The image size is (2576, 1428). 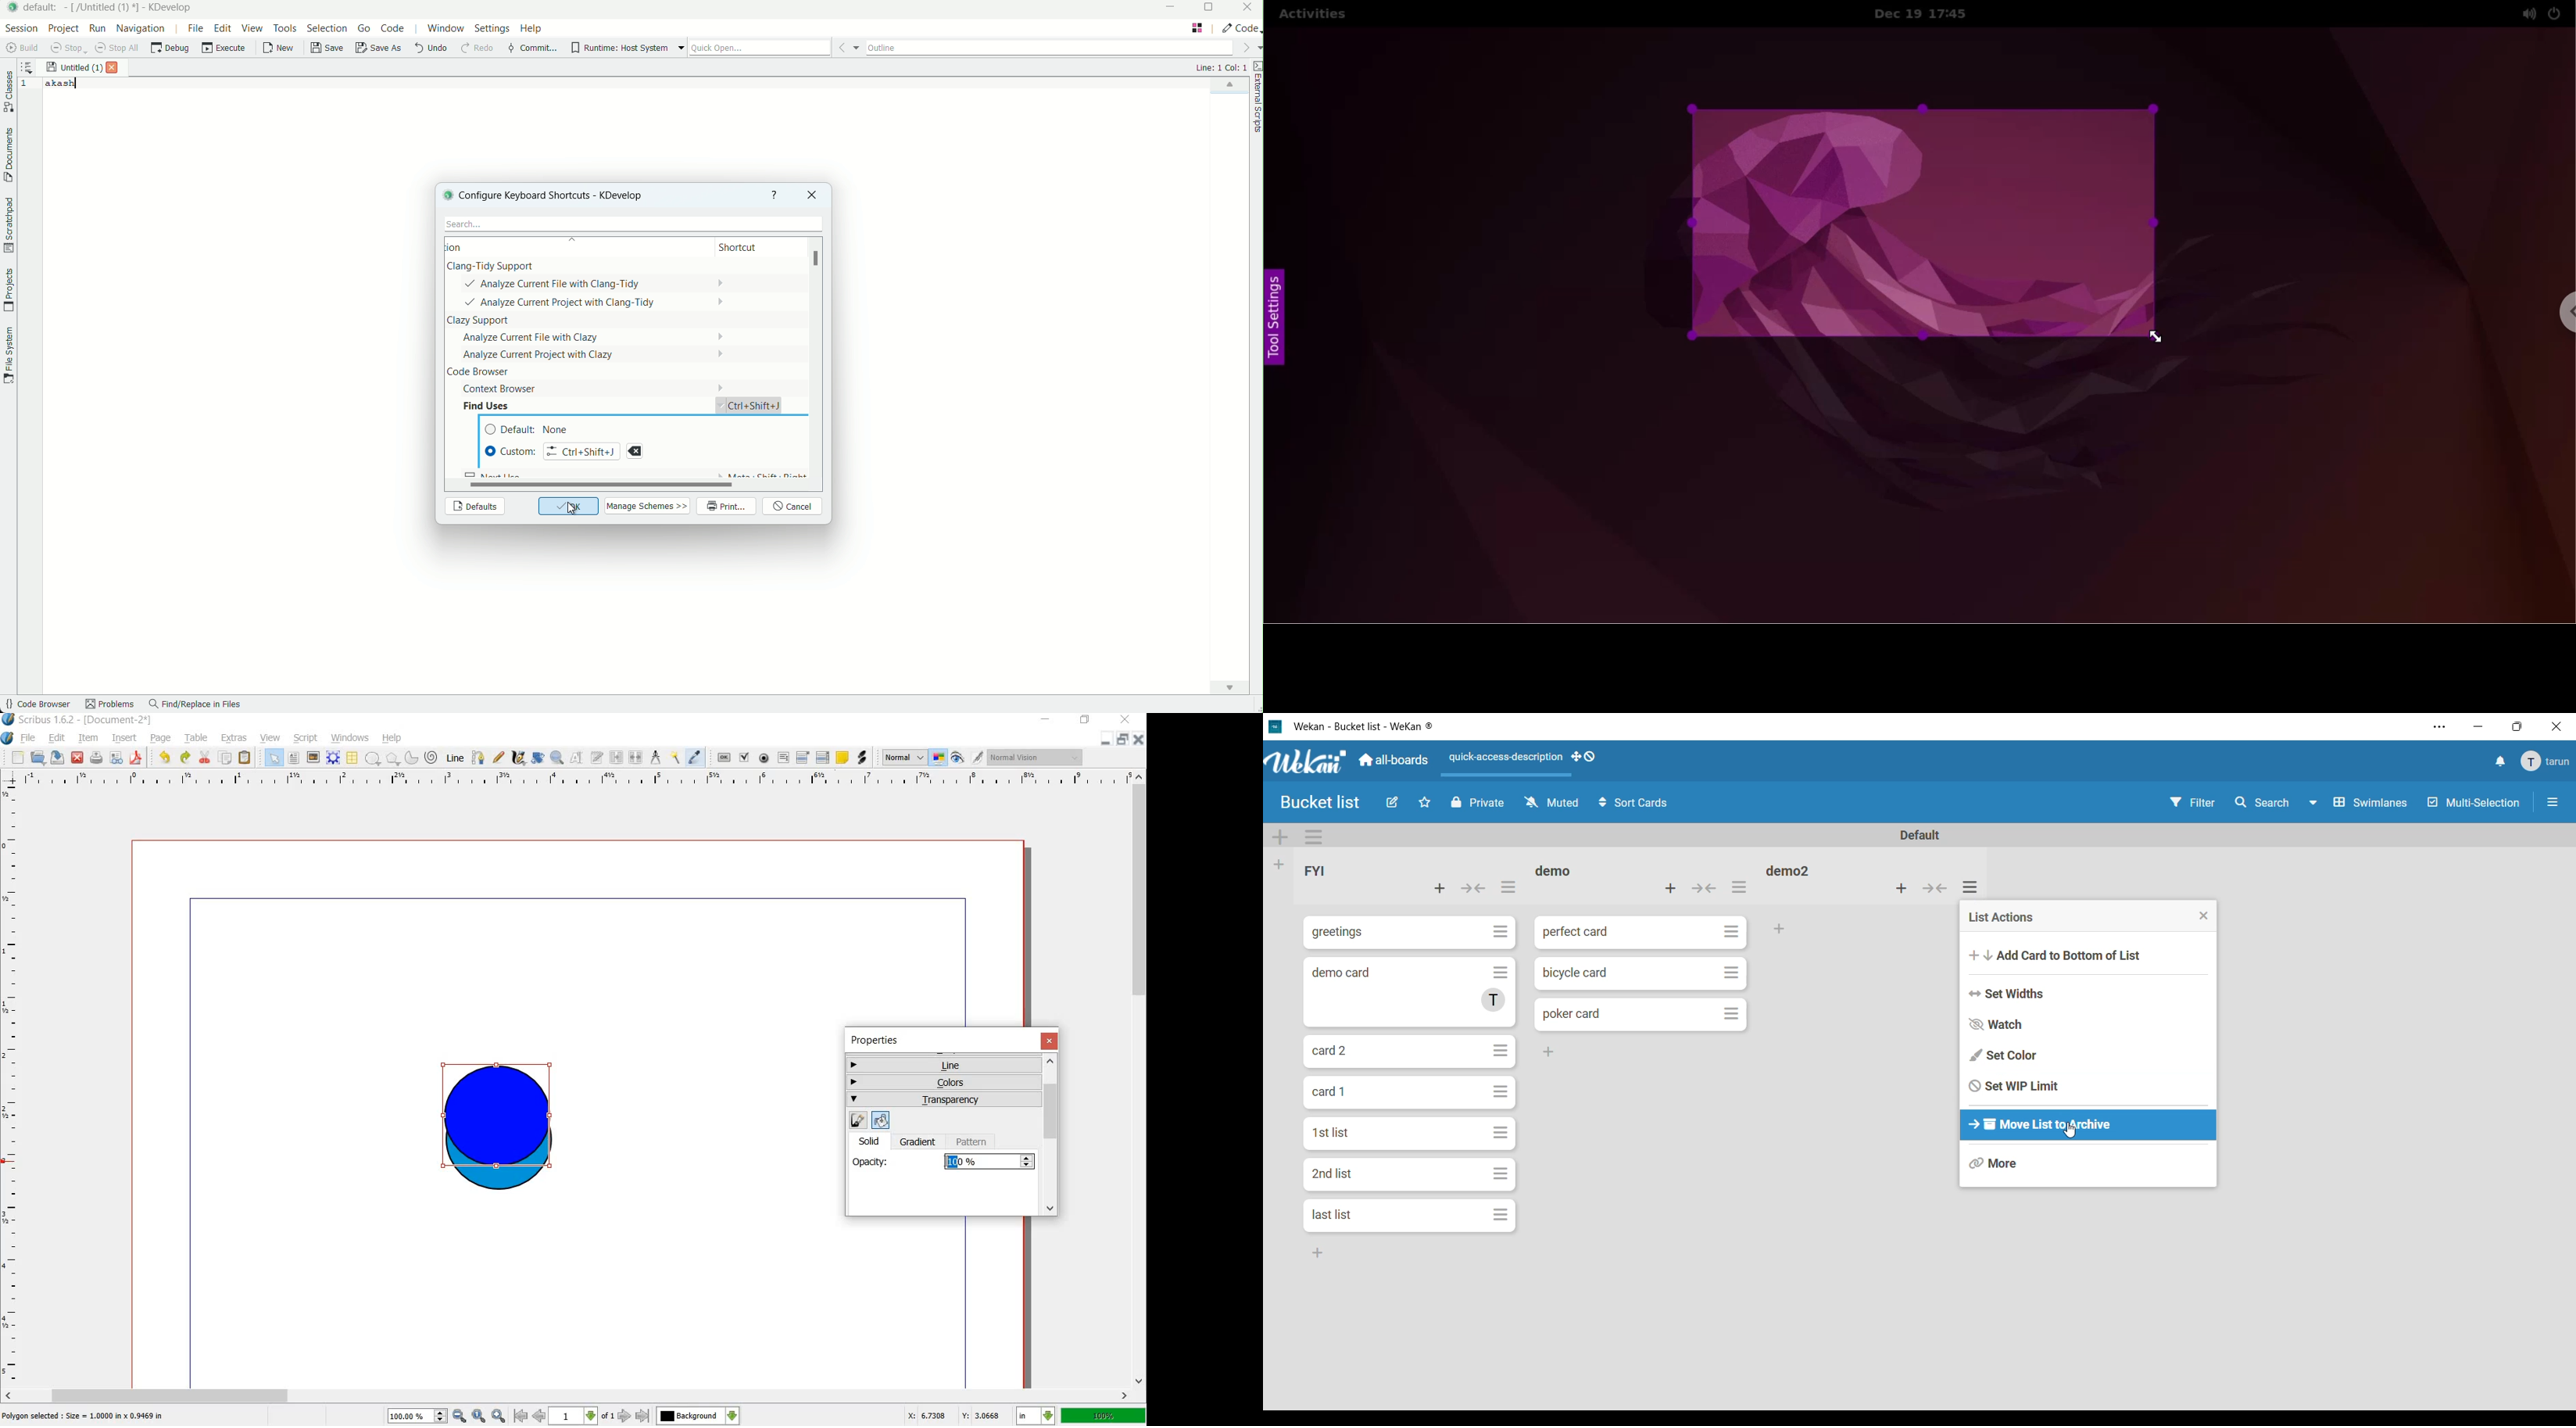 I want to click on cards, so click(x=1640, y=974).